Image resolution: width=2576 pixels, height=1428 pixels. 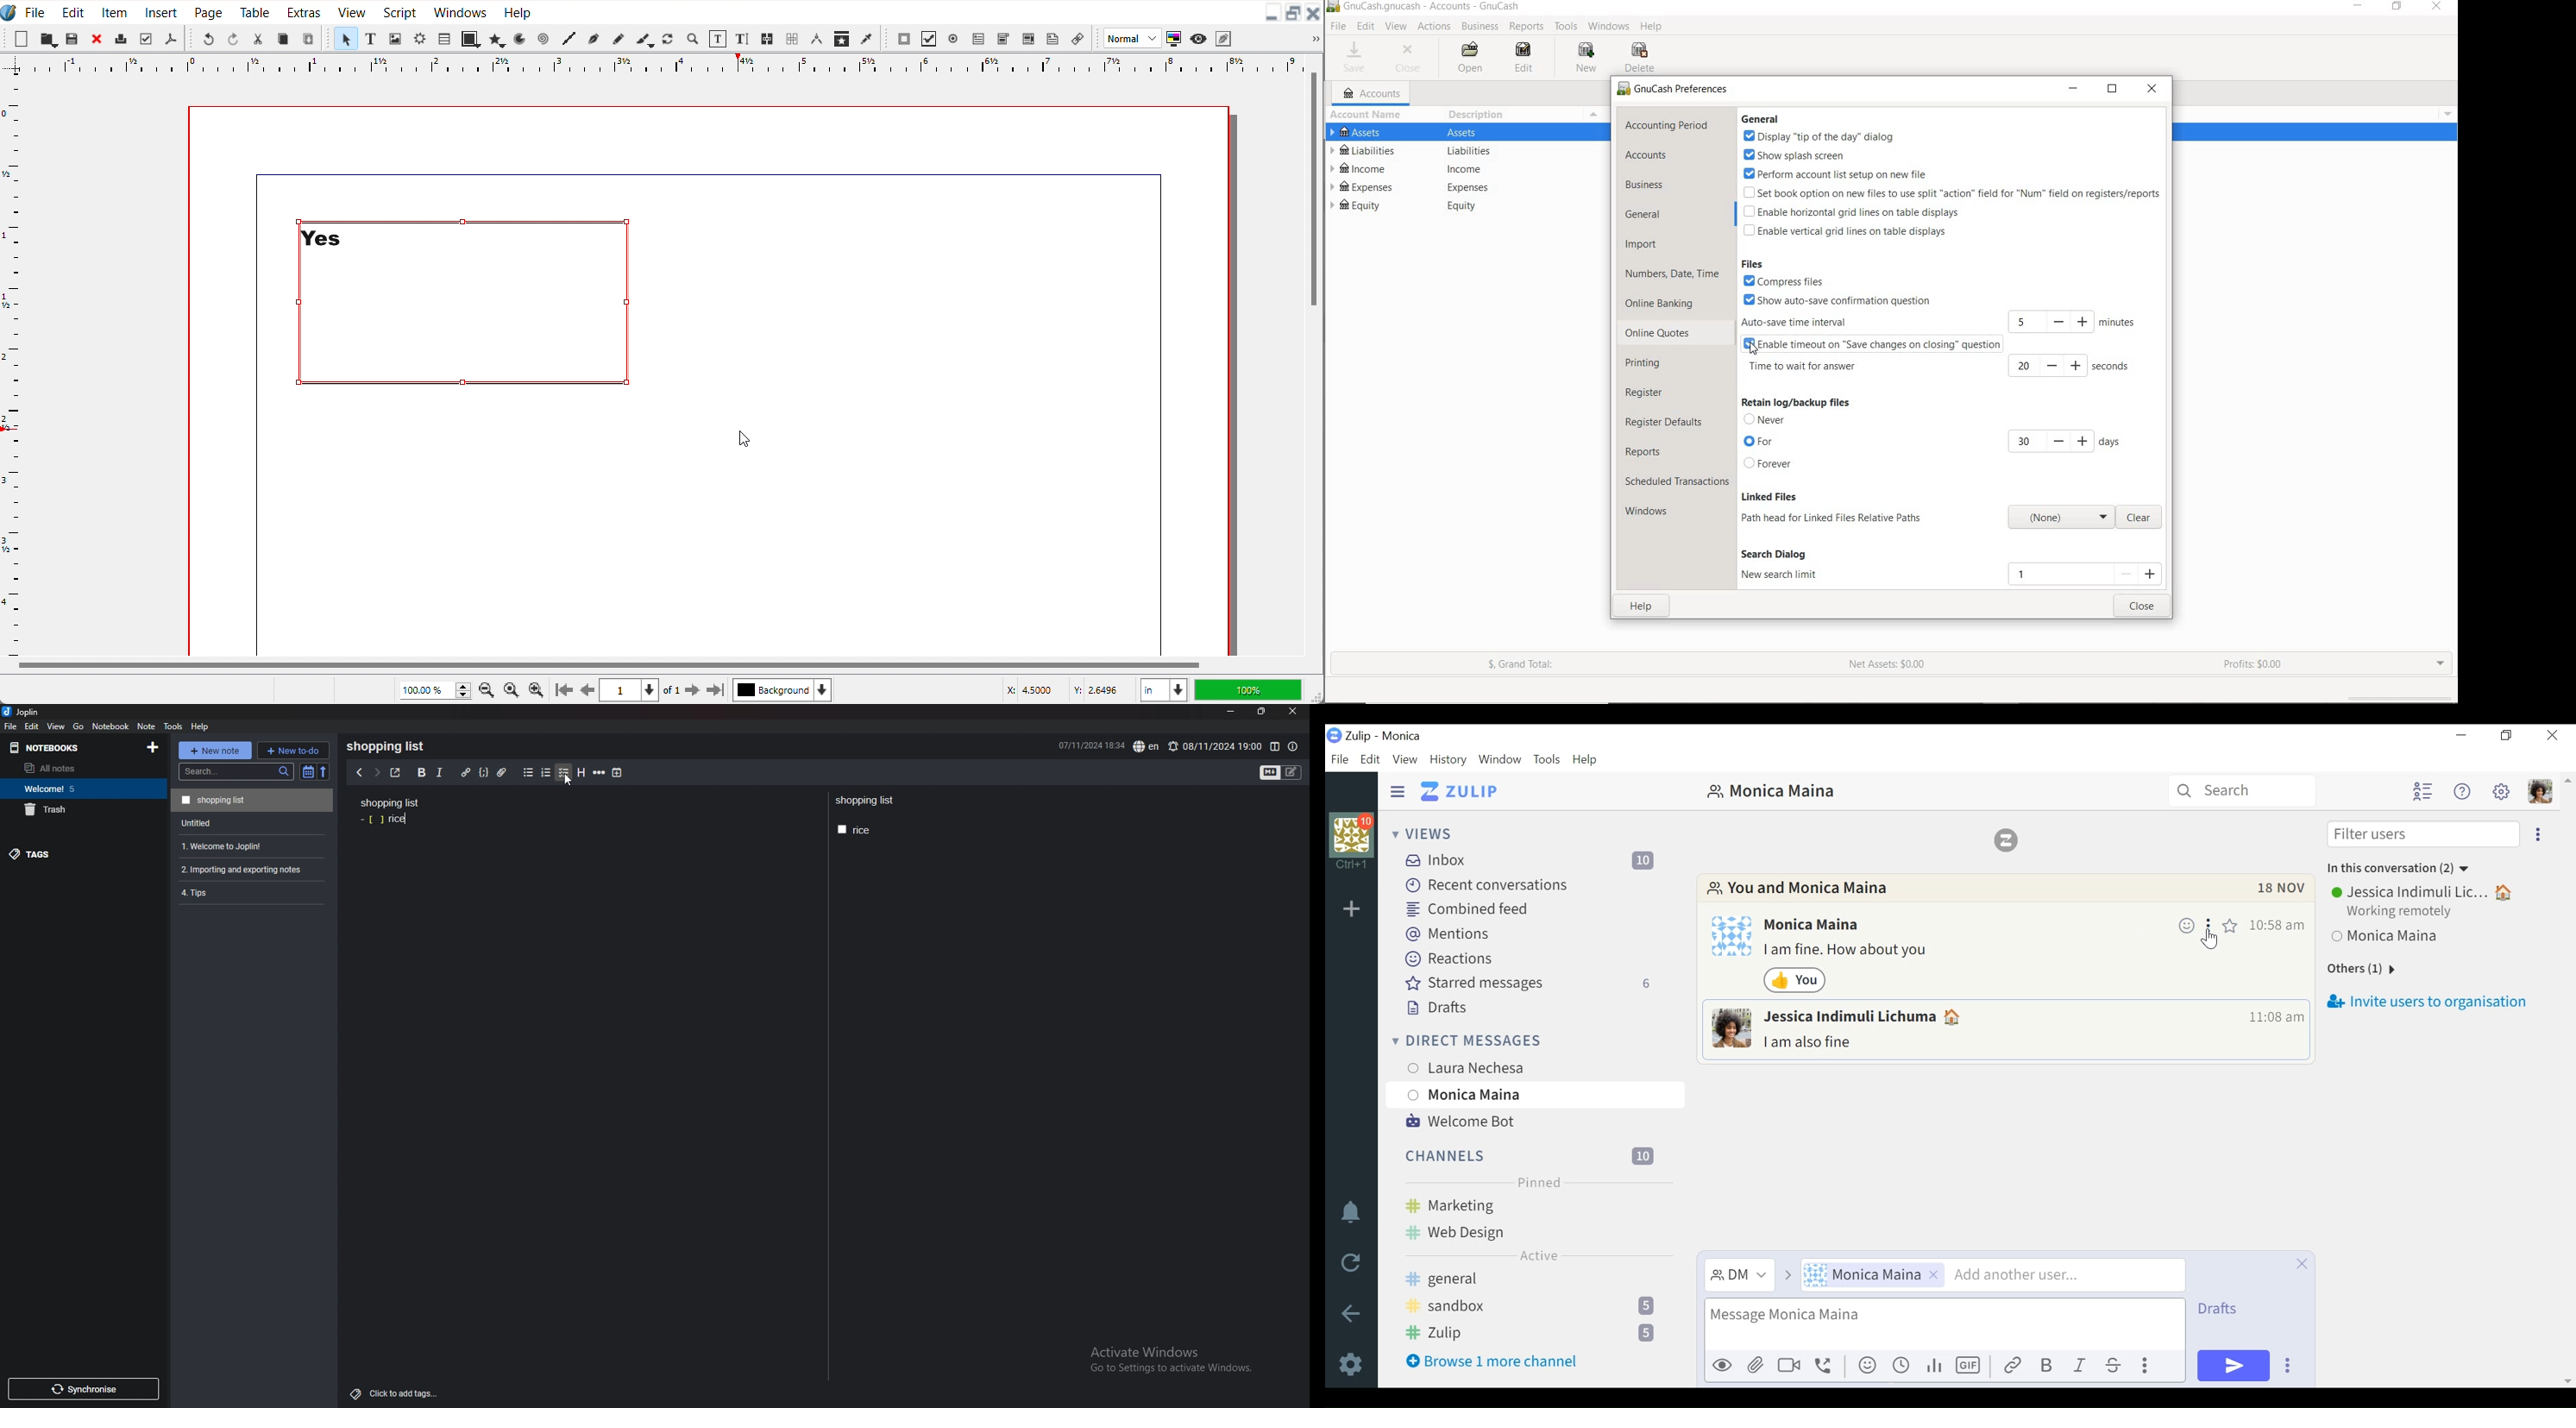 I want to click on Window, so click(x=1500, y=760).